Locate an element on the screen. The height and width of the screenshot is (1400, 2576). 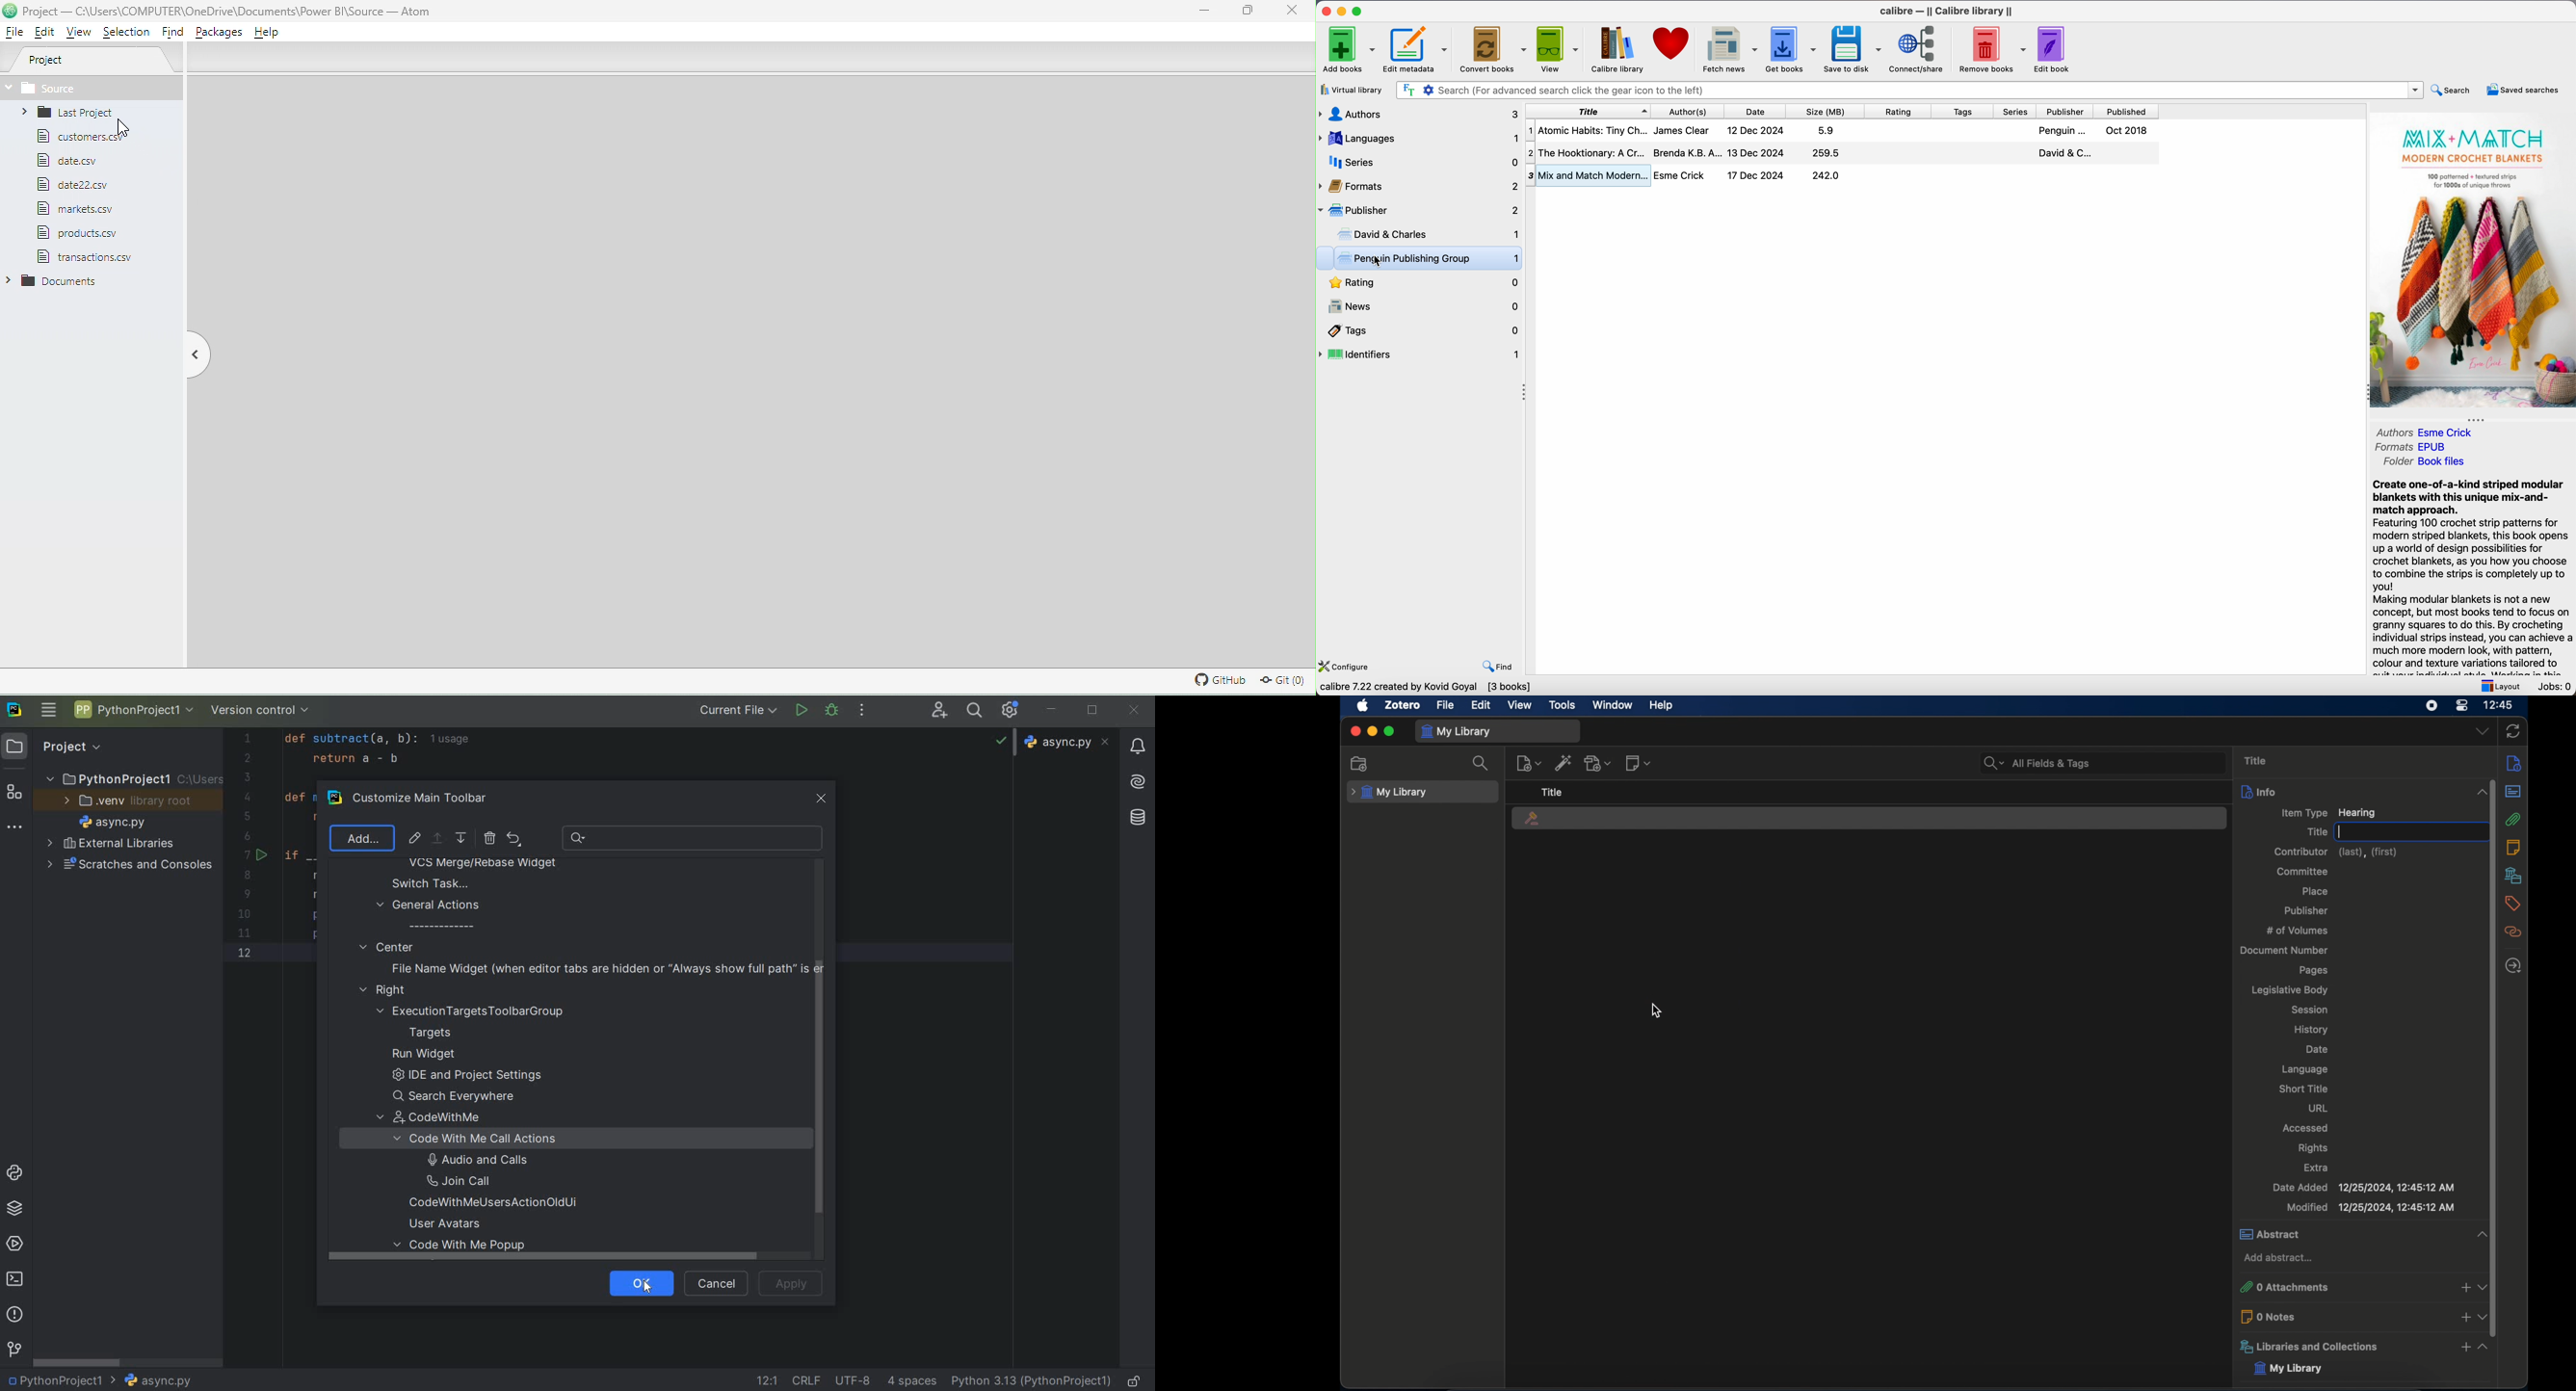
logo is located at coordinates (11, 13).